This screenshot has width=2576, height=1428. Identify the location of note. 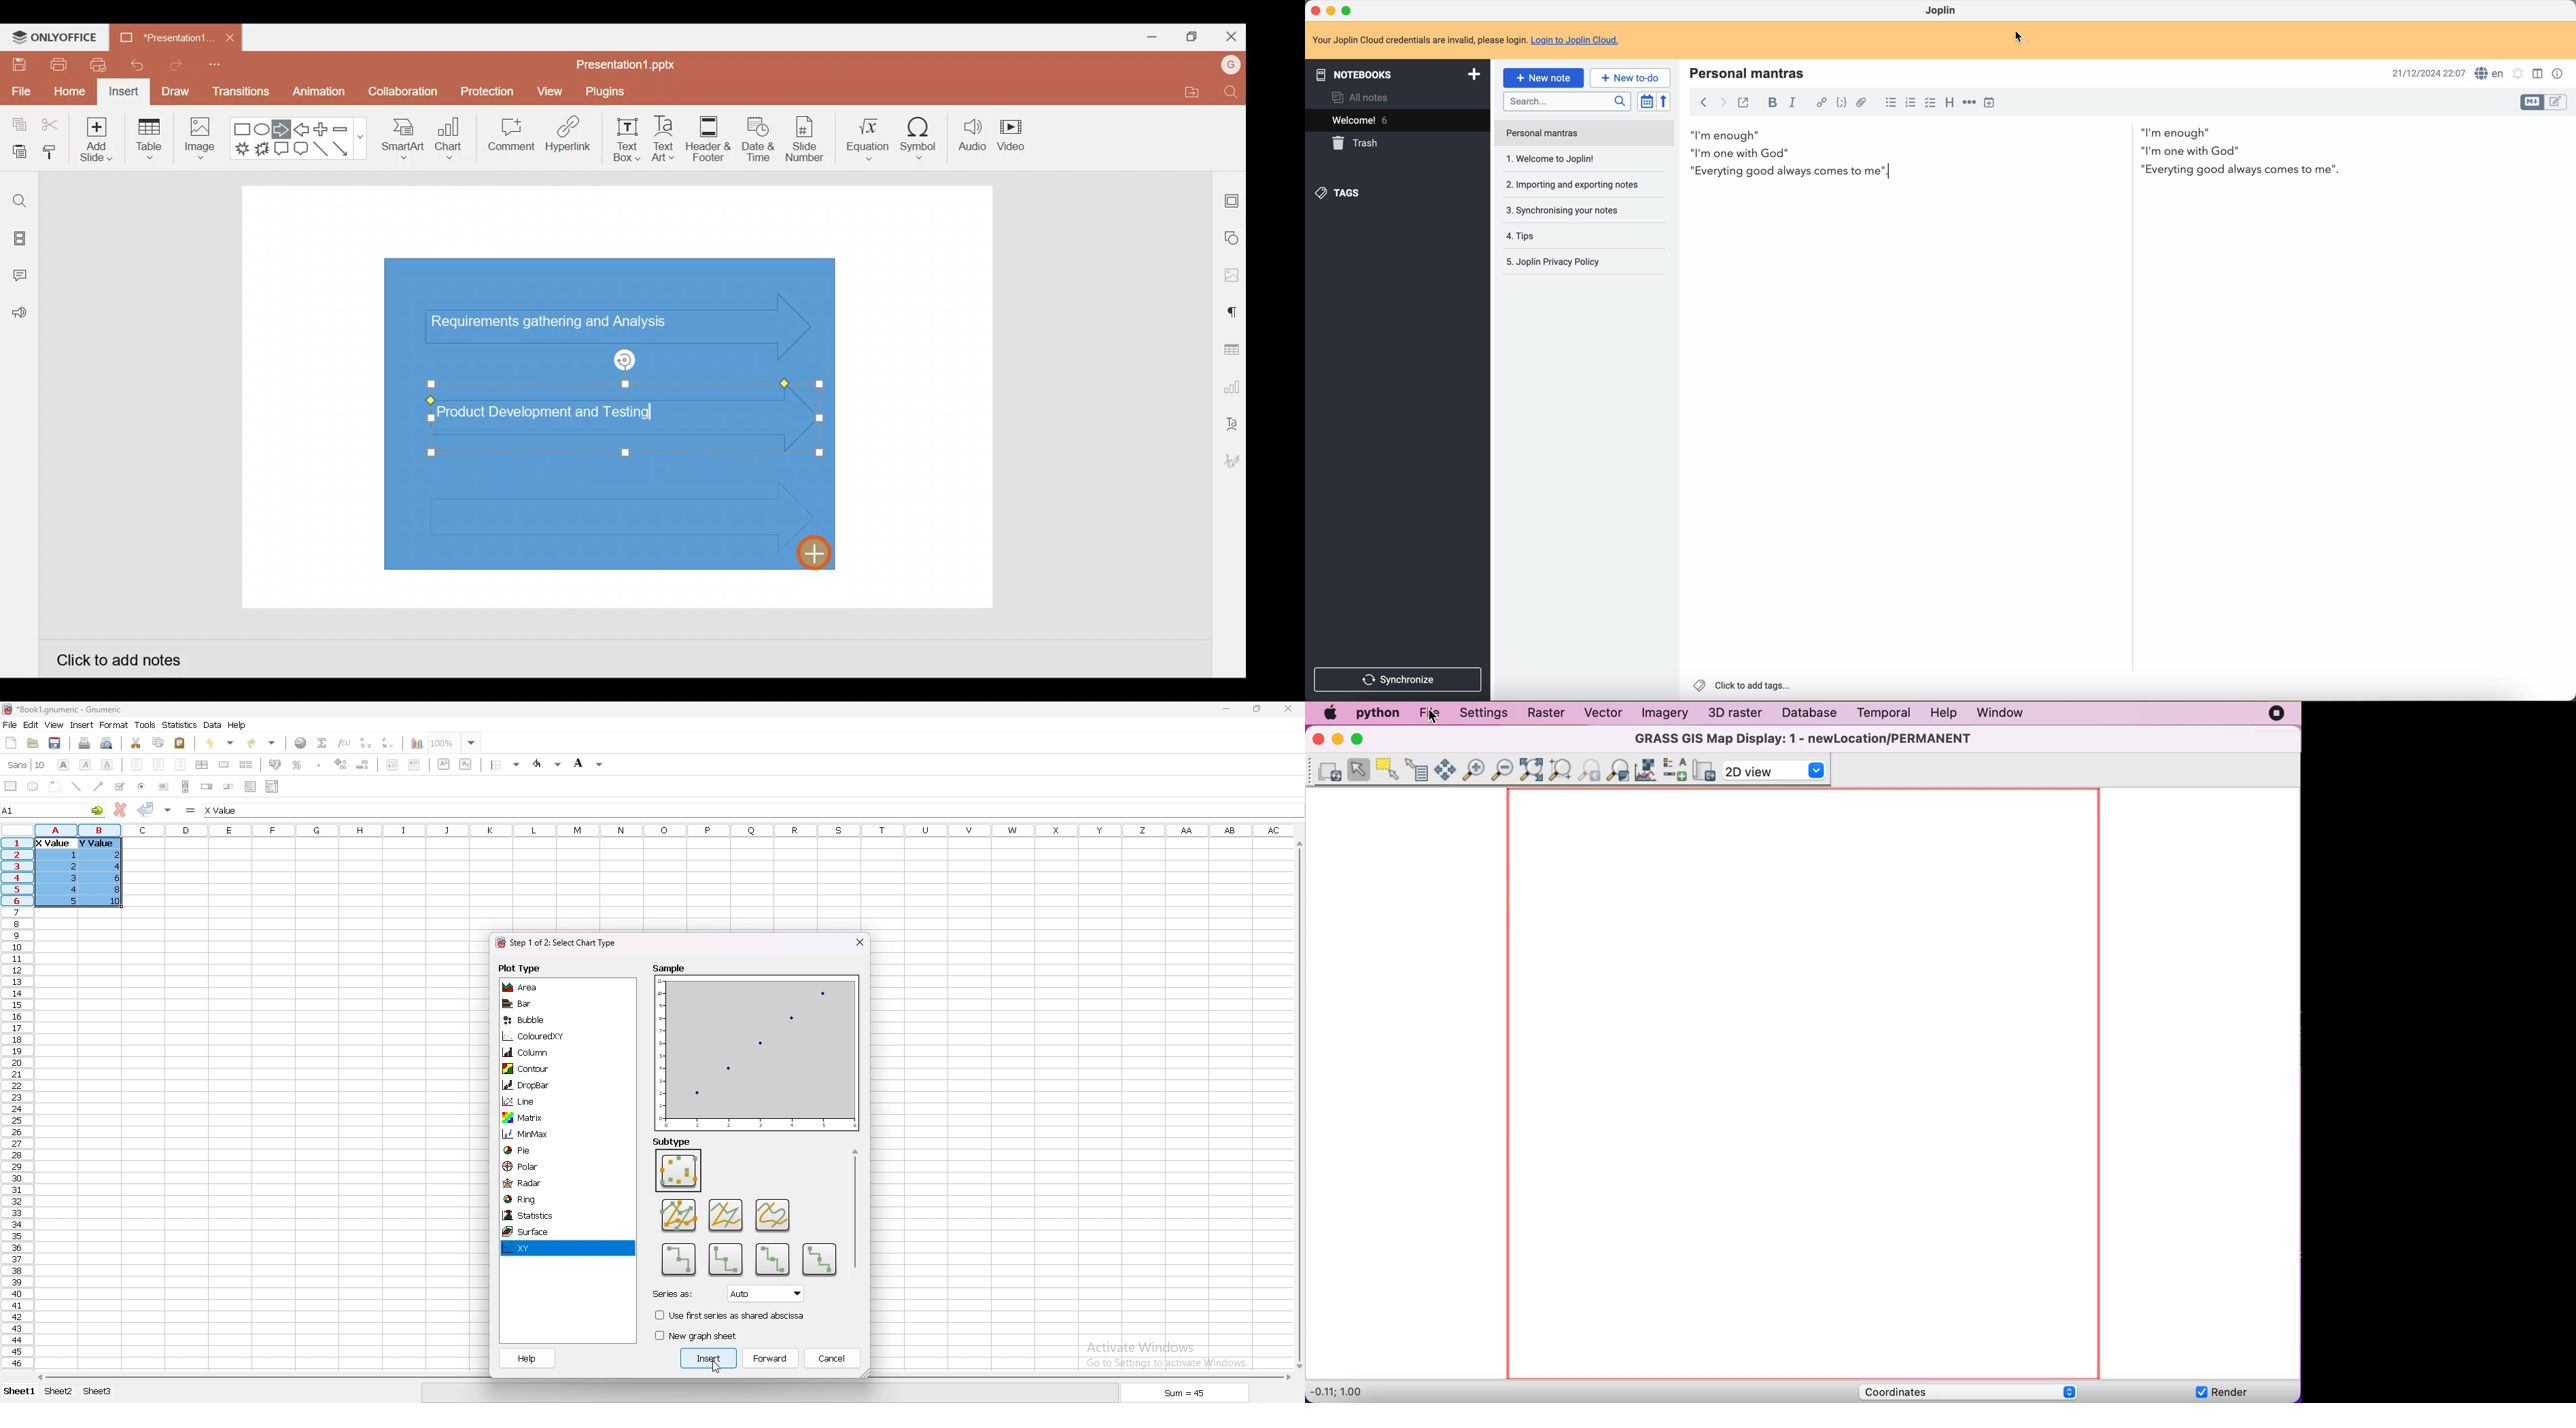
(1467, 40).